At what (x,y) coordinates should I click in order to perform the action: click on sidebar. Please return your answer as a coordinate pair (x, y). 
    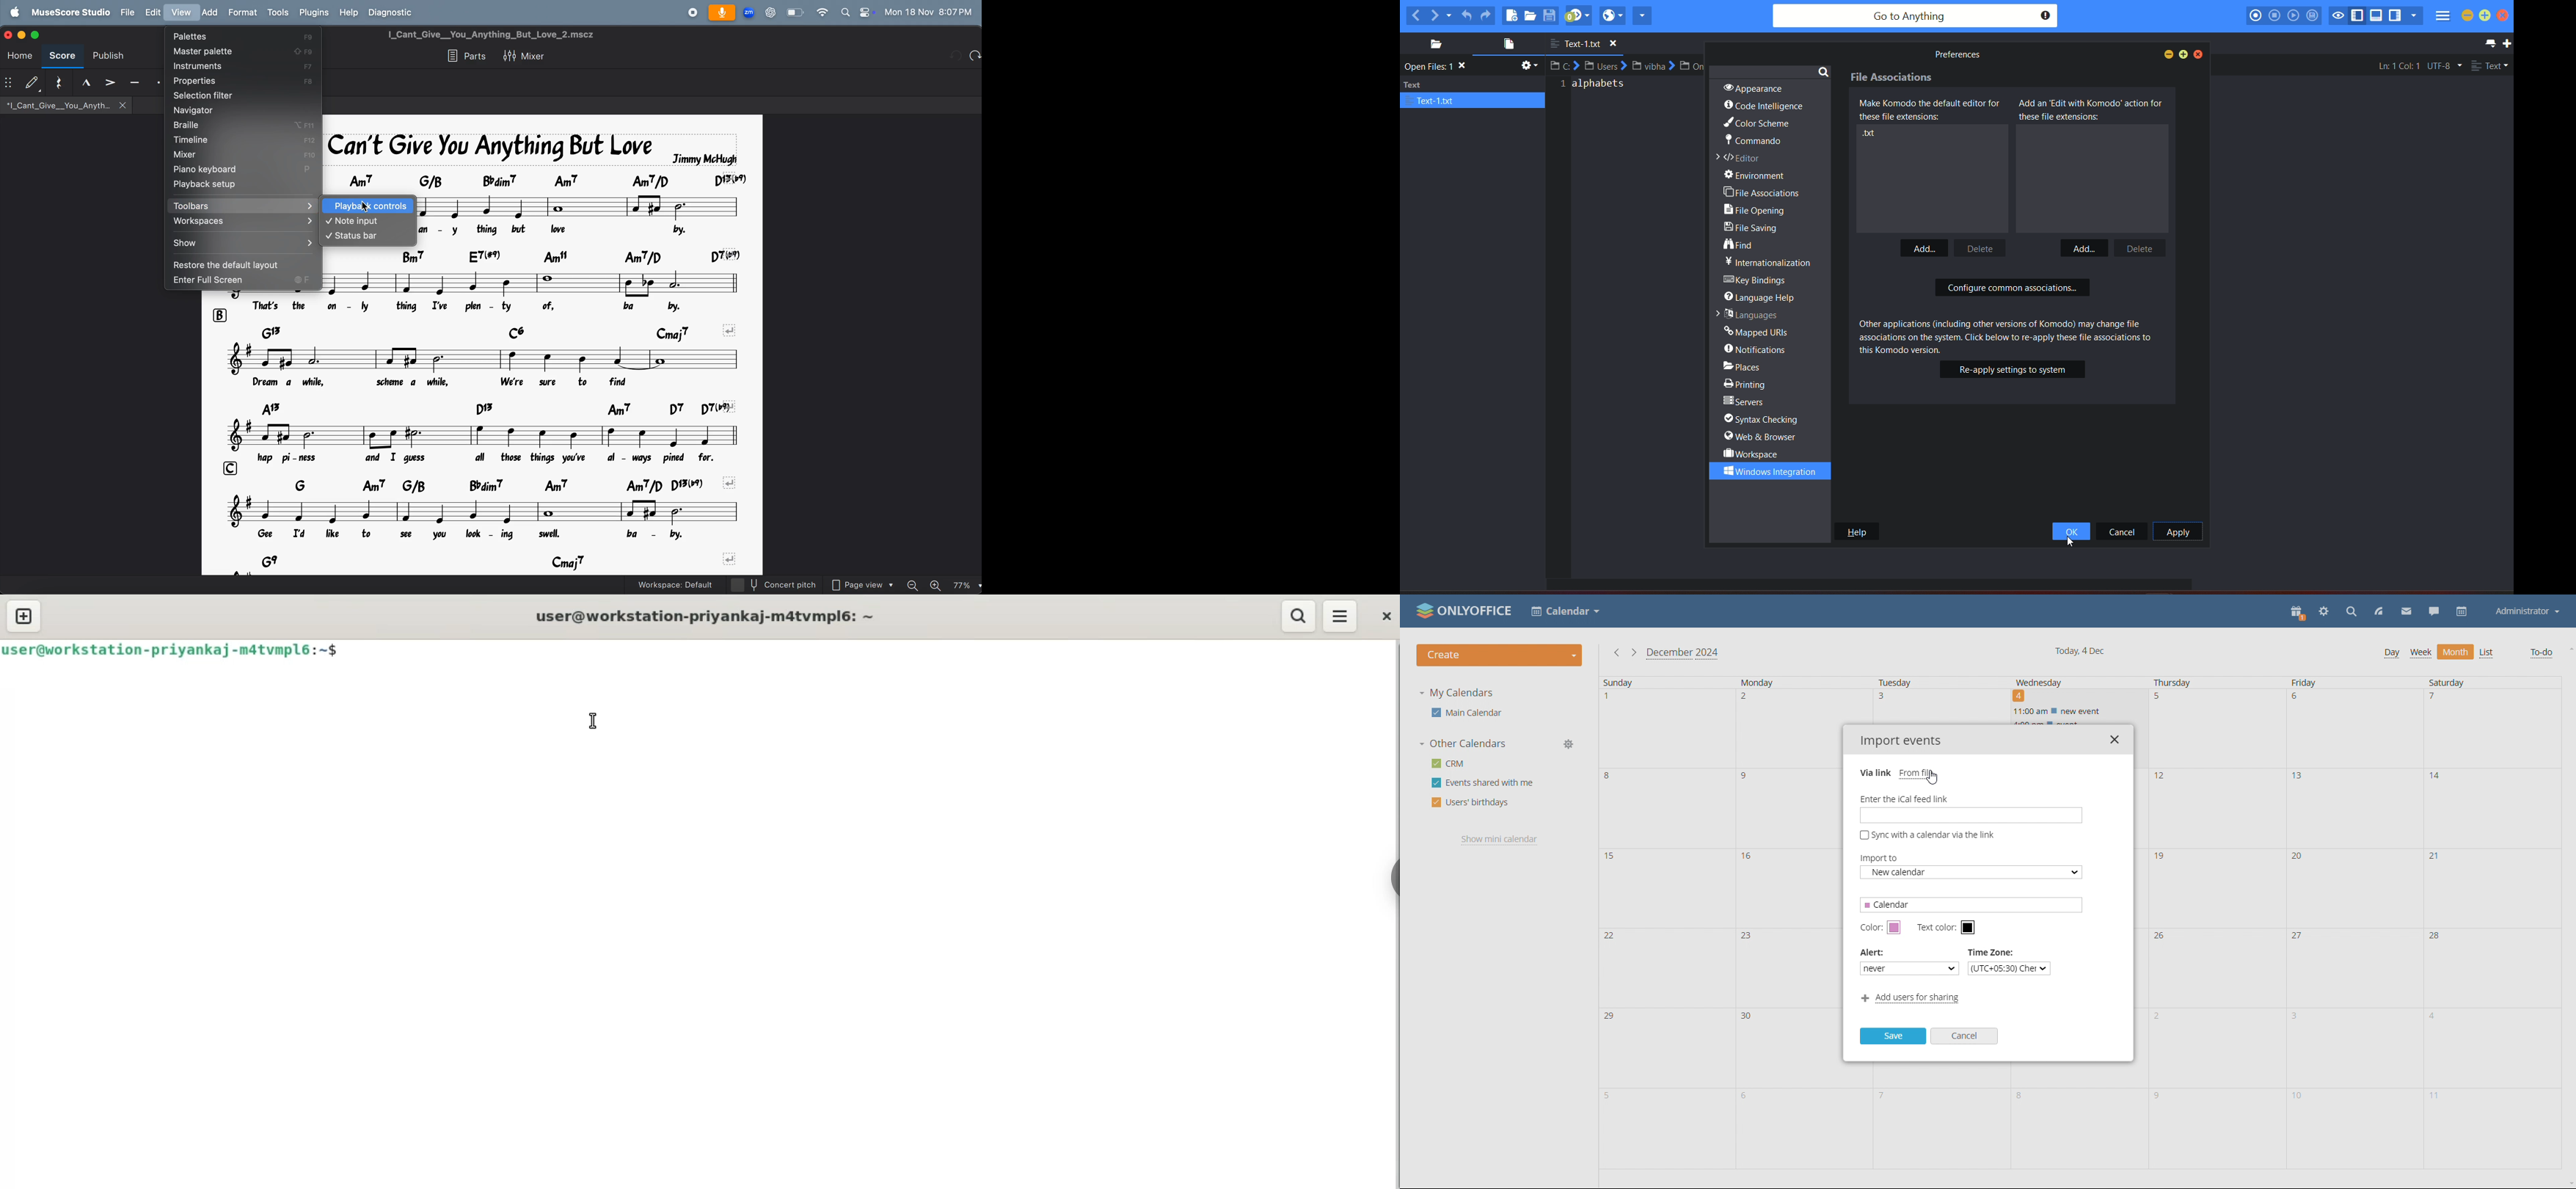
    Looking at the image, I should click on (1387, 878).